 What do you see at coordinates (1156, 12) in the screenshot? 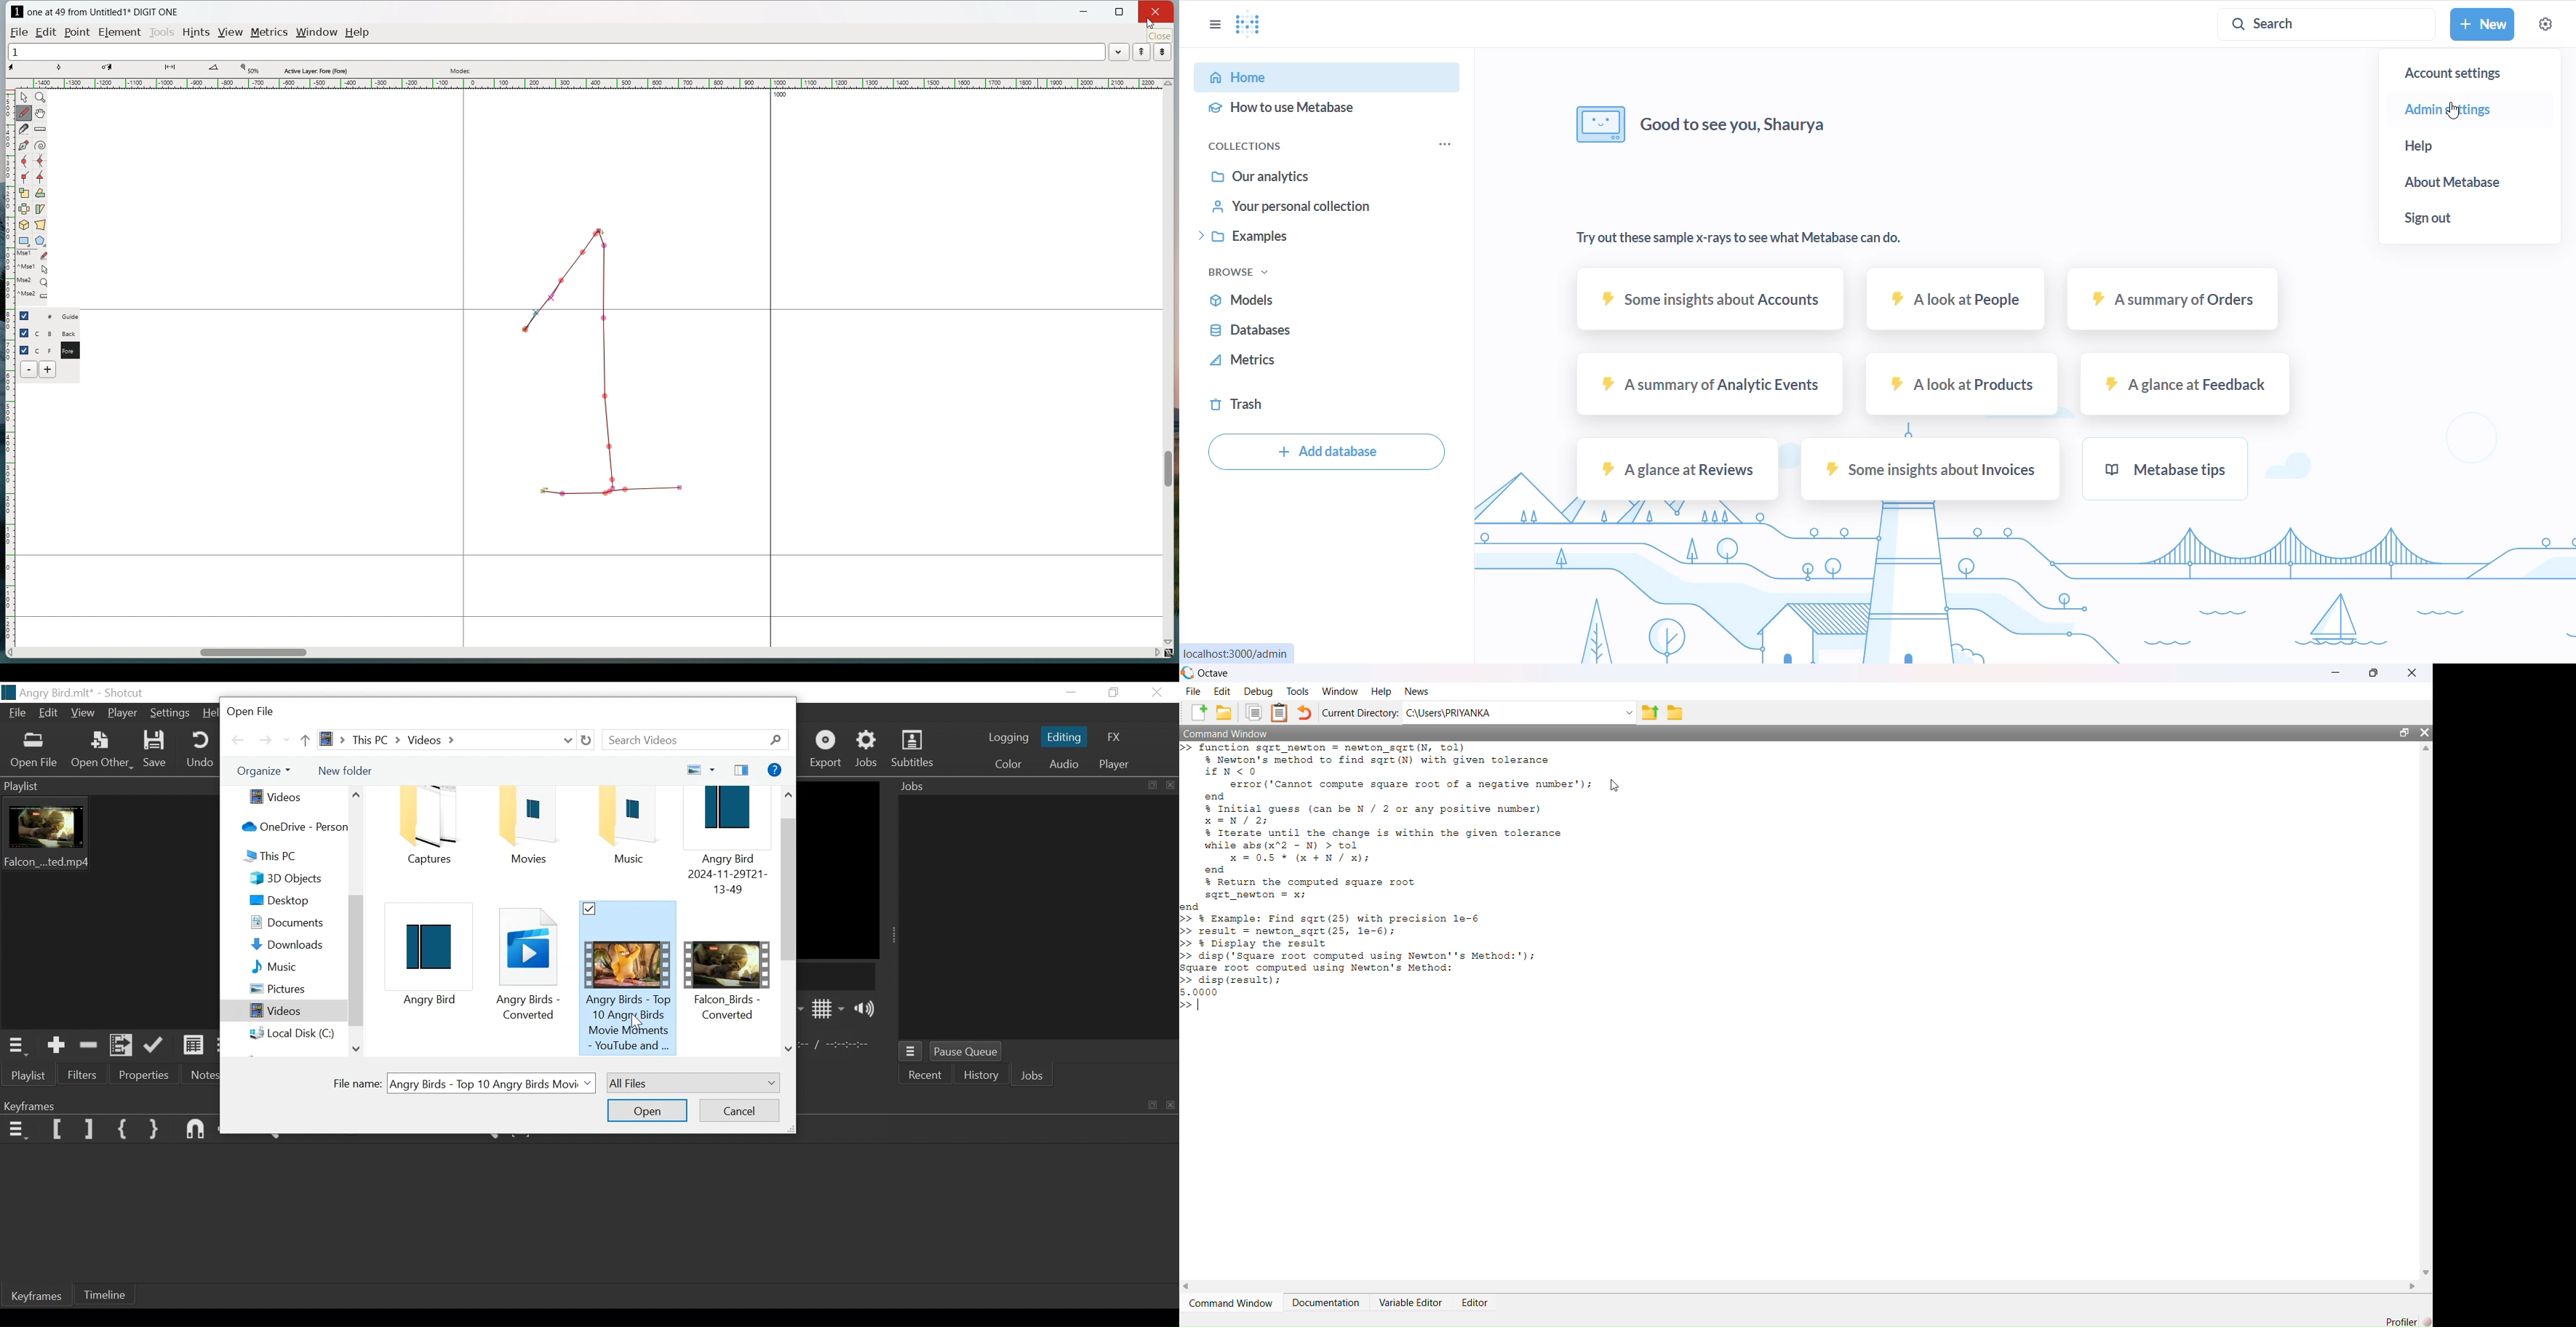
I see `close` at bounding box center [1156, 12].